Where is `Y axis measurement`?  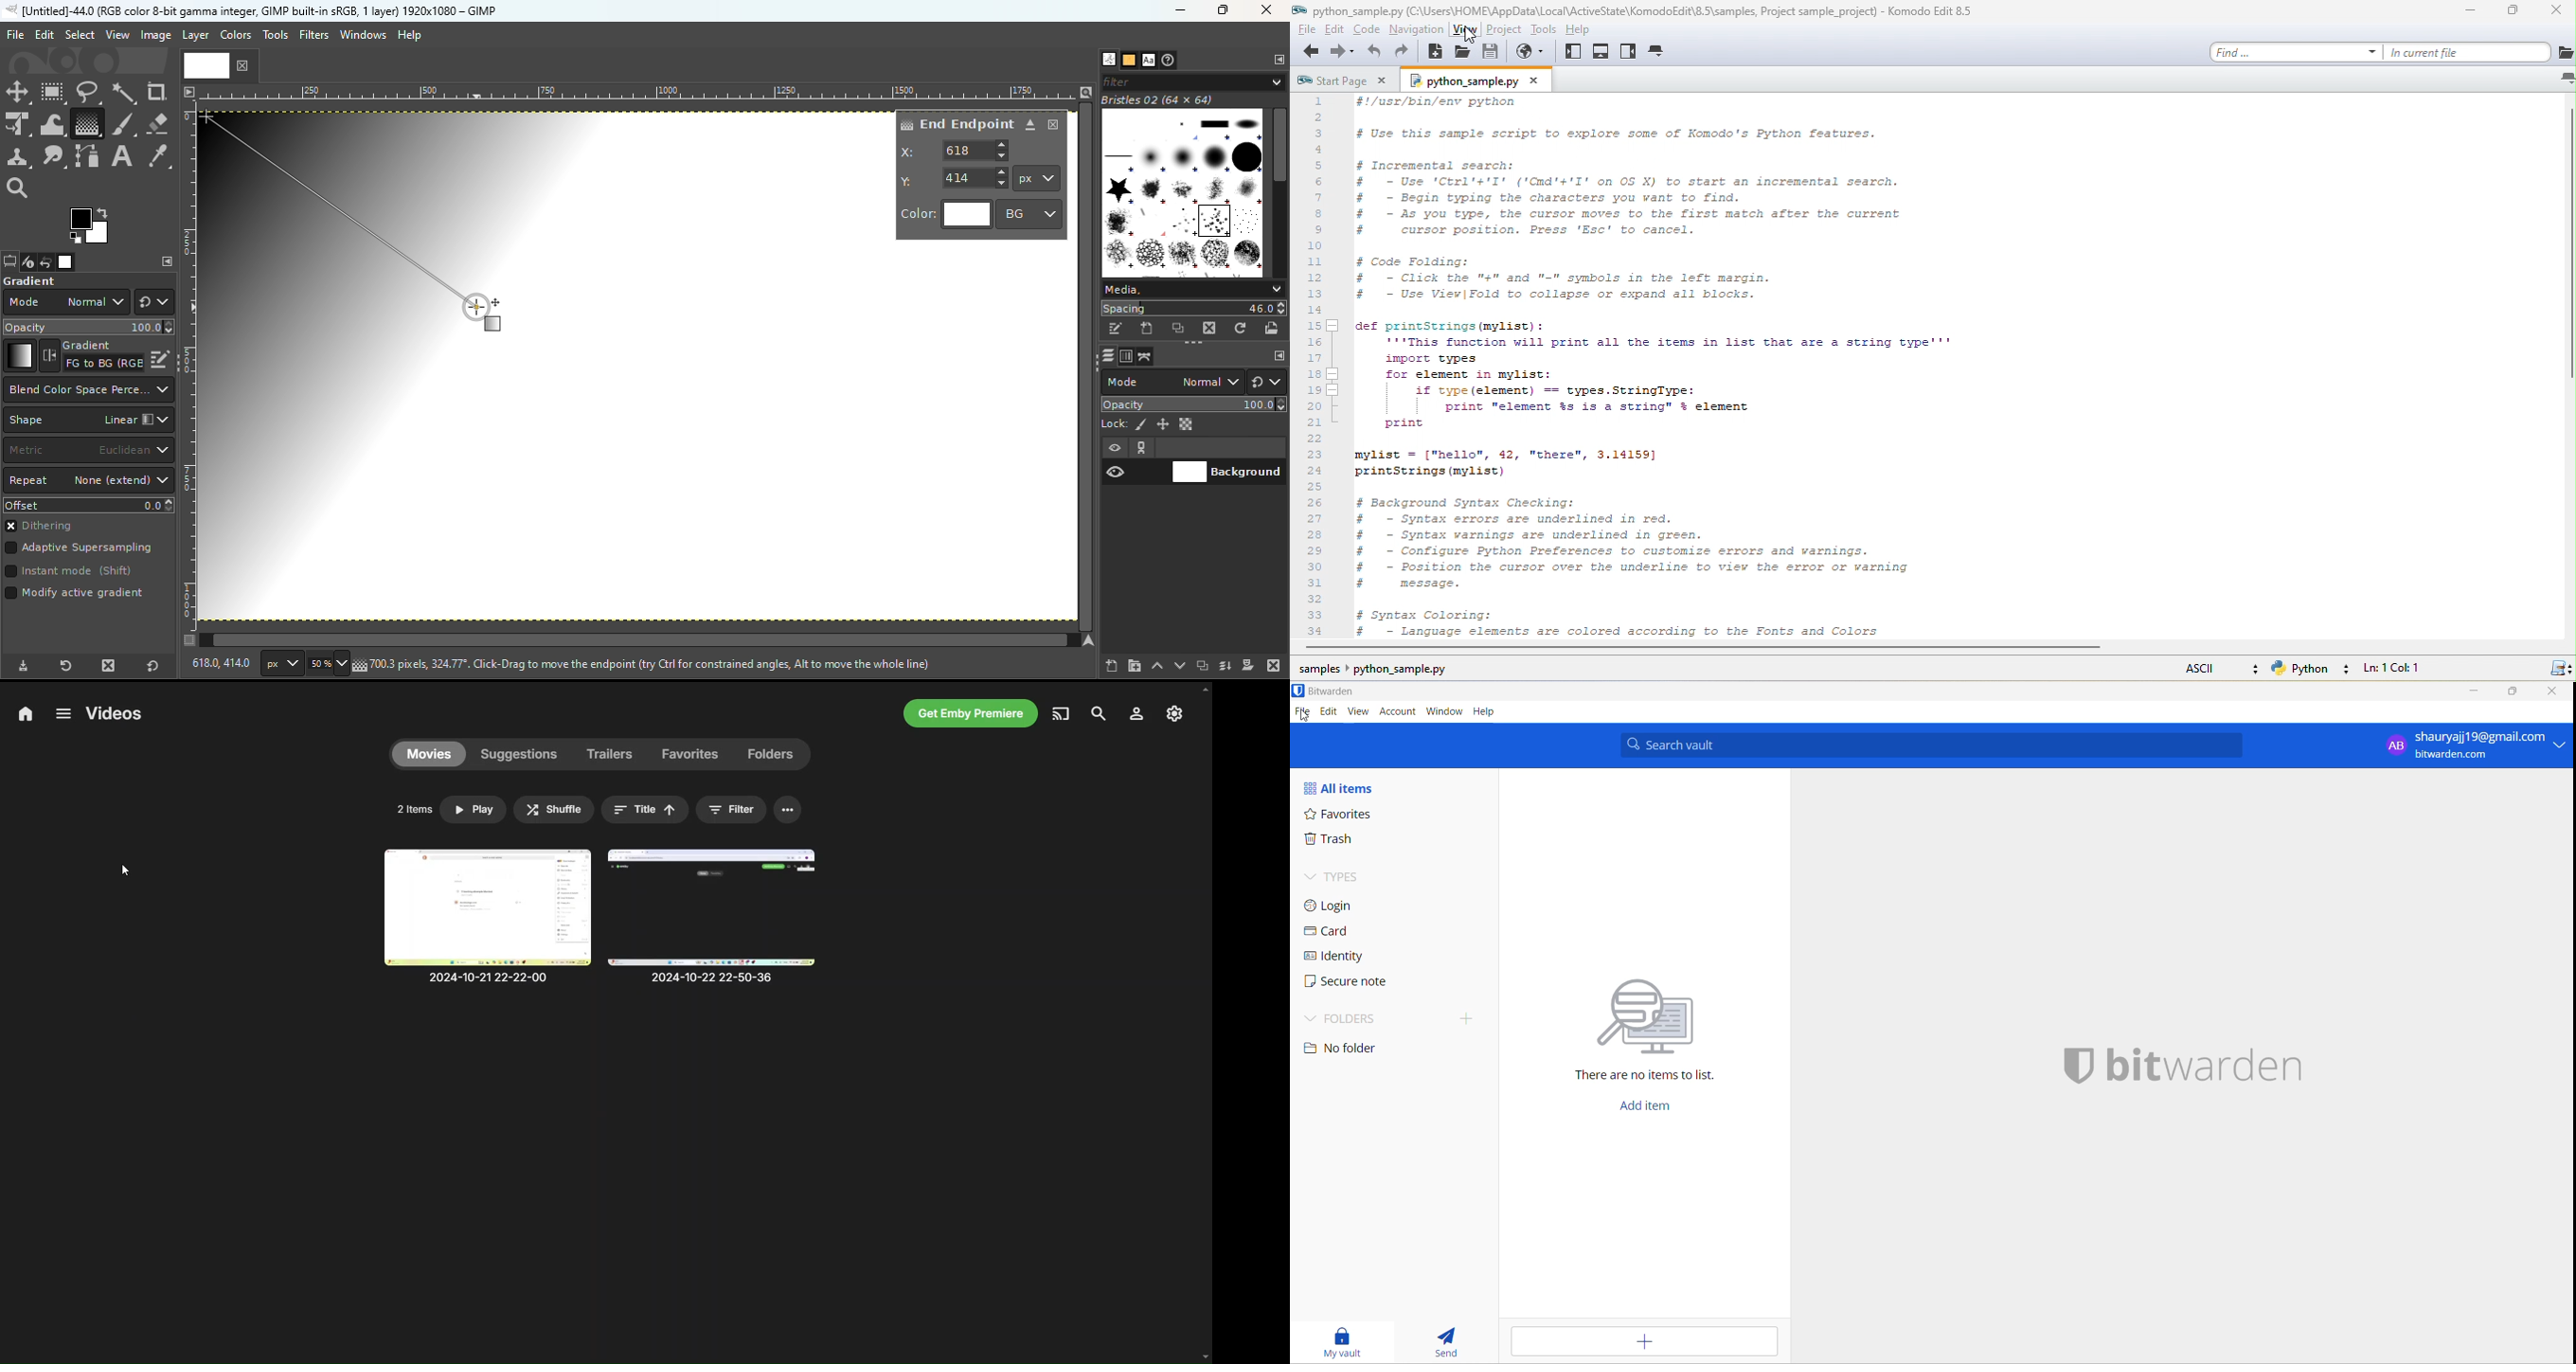 Y axis measurement is located at coordinates (955, 177).